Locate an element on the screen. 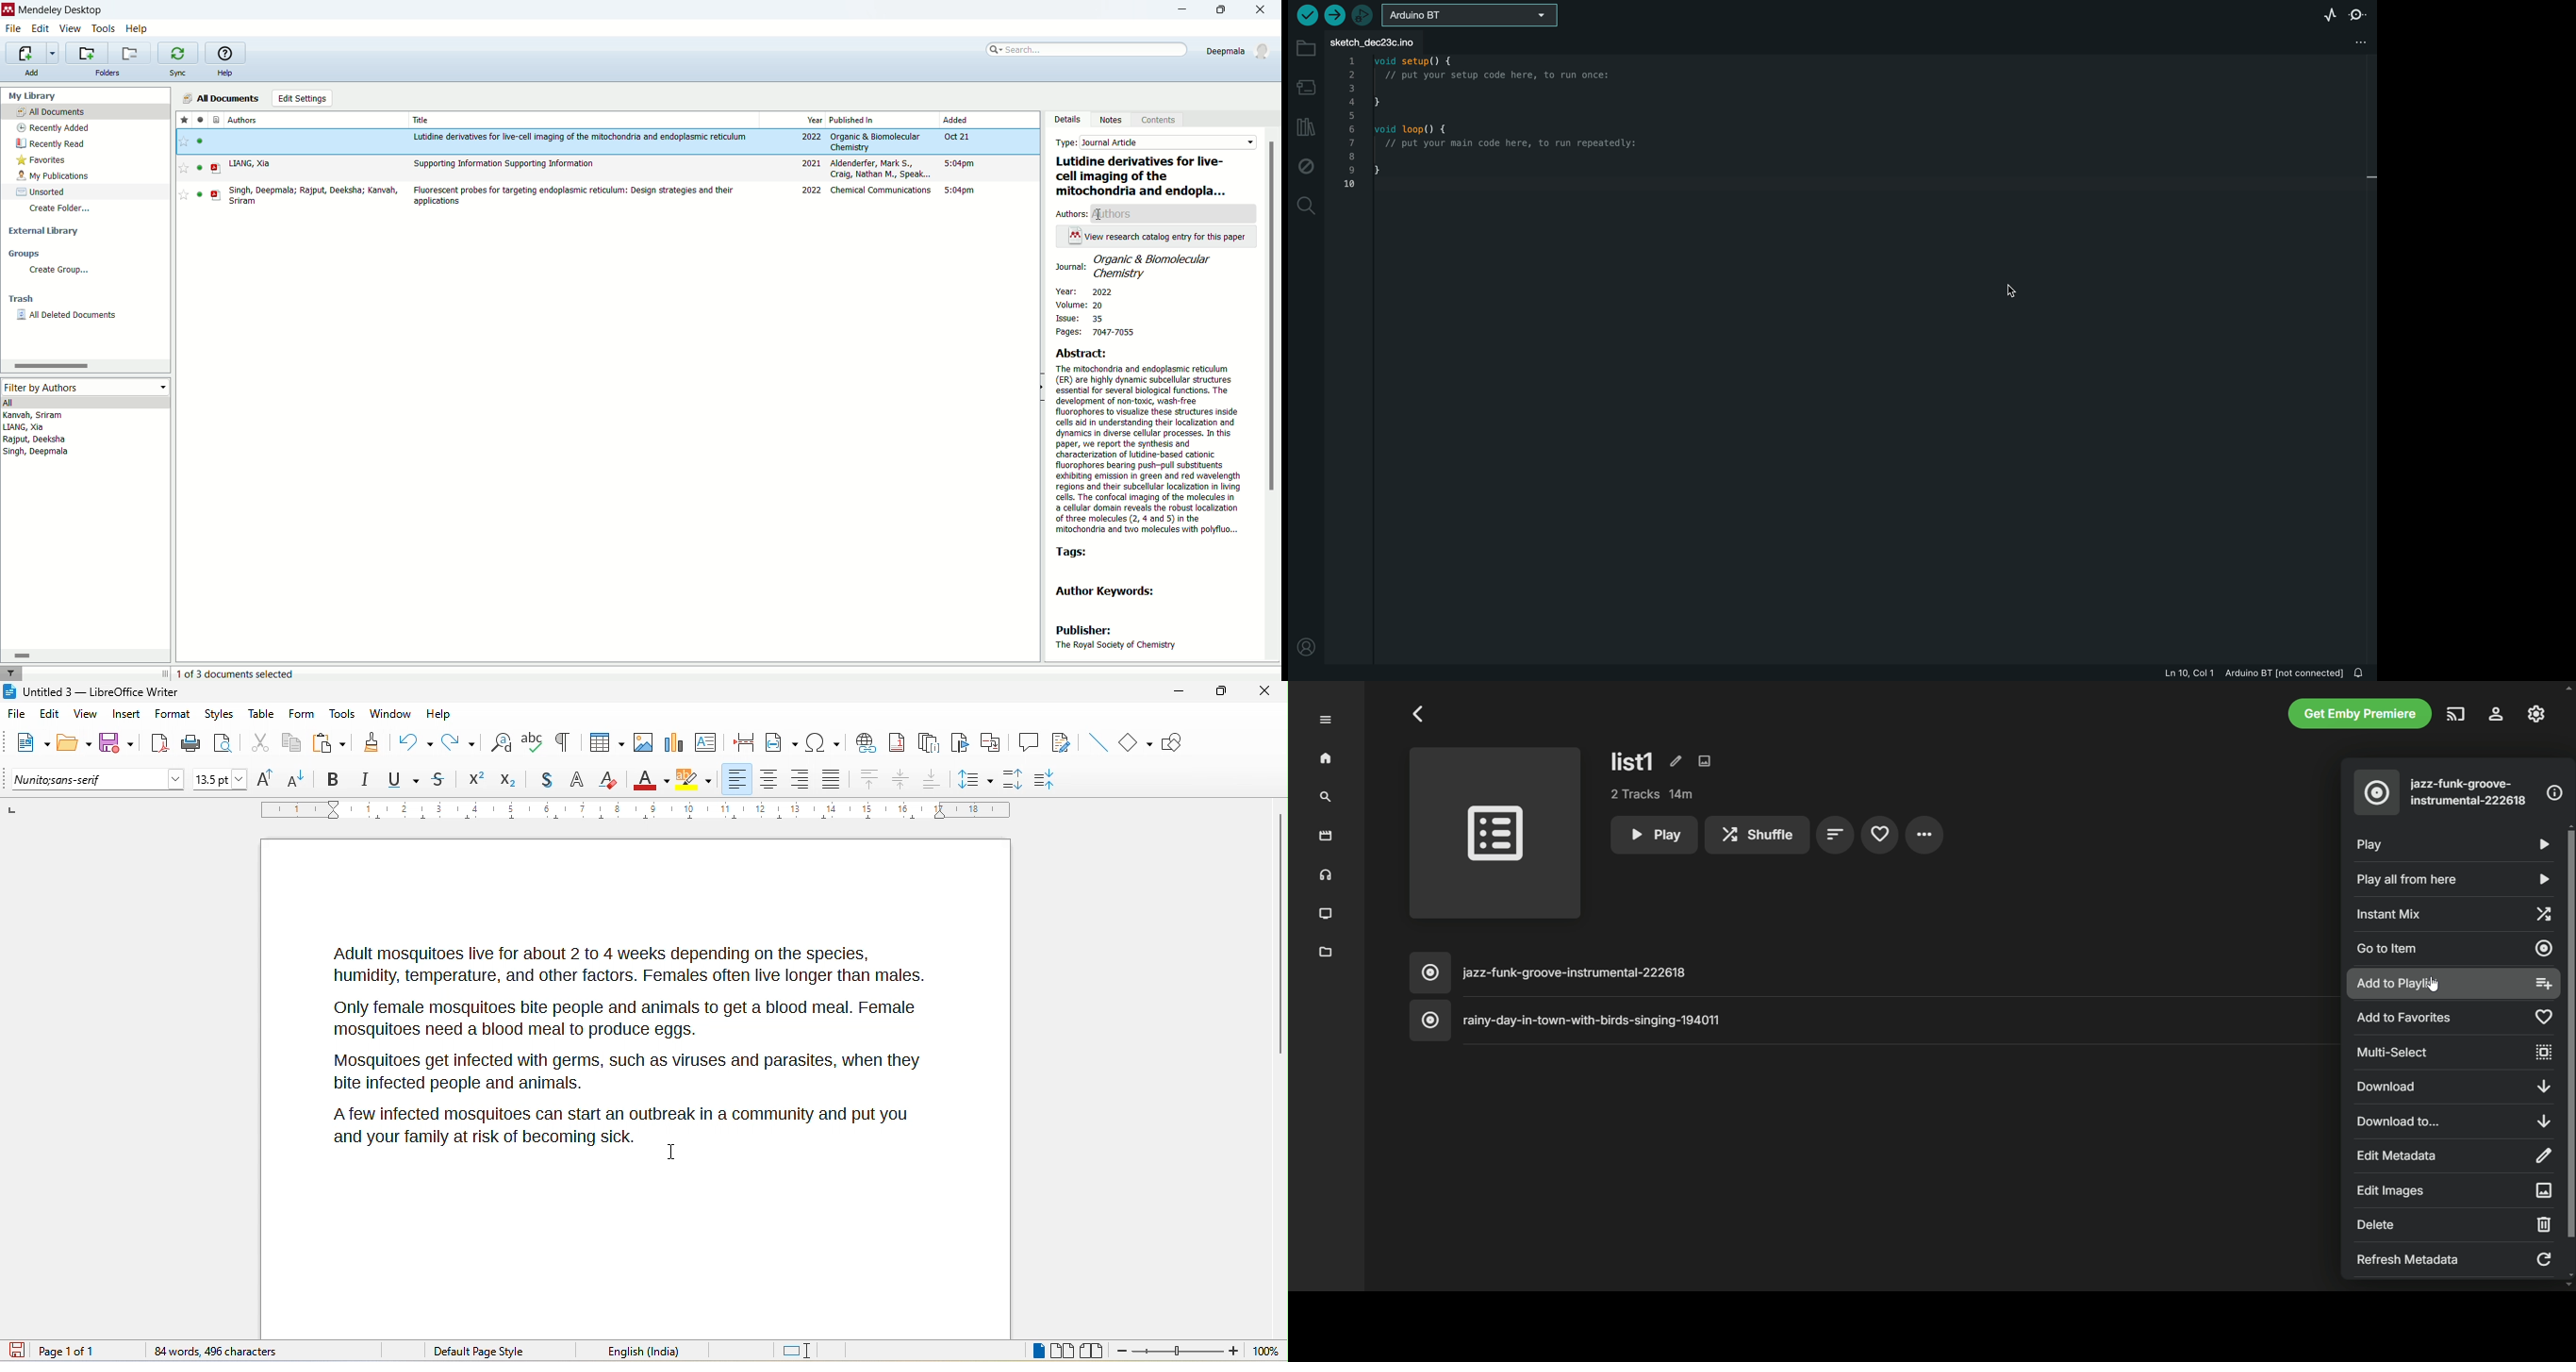 This screenshot has width=2576, height=1372. LIANG, Xia is located at coordinates (25, 428).